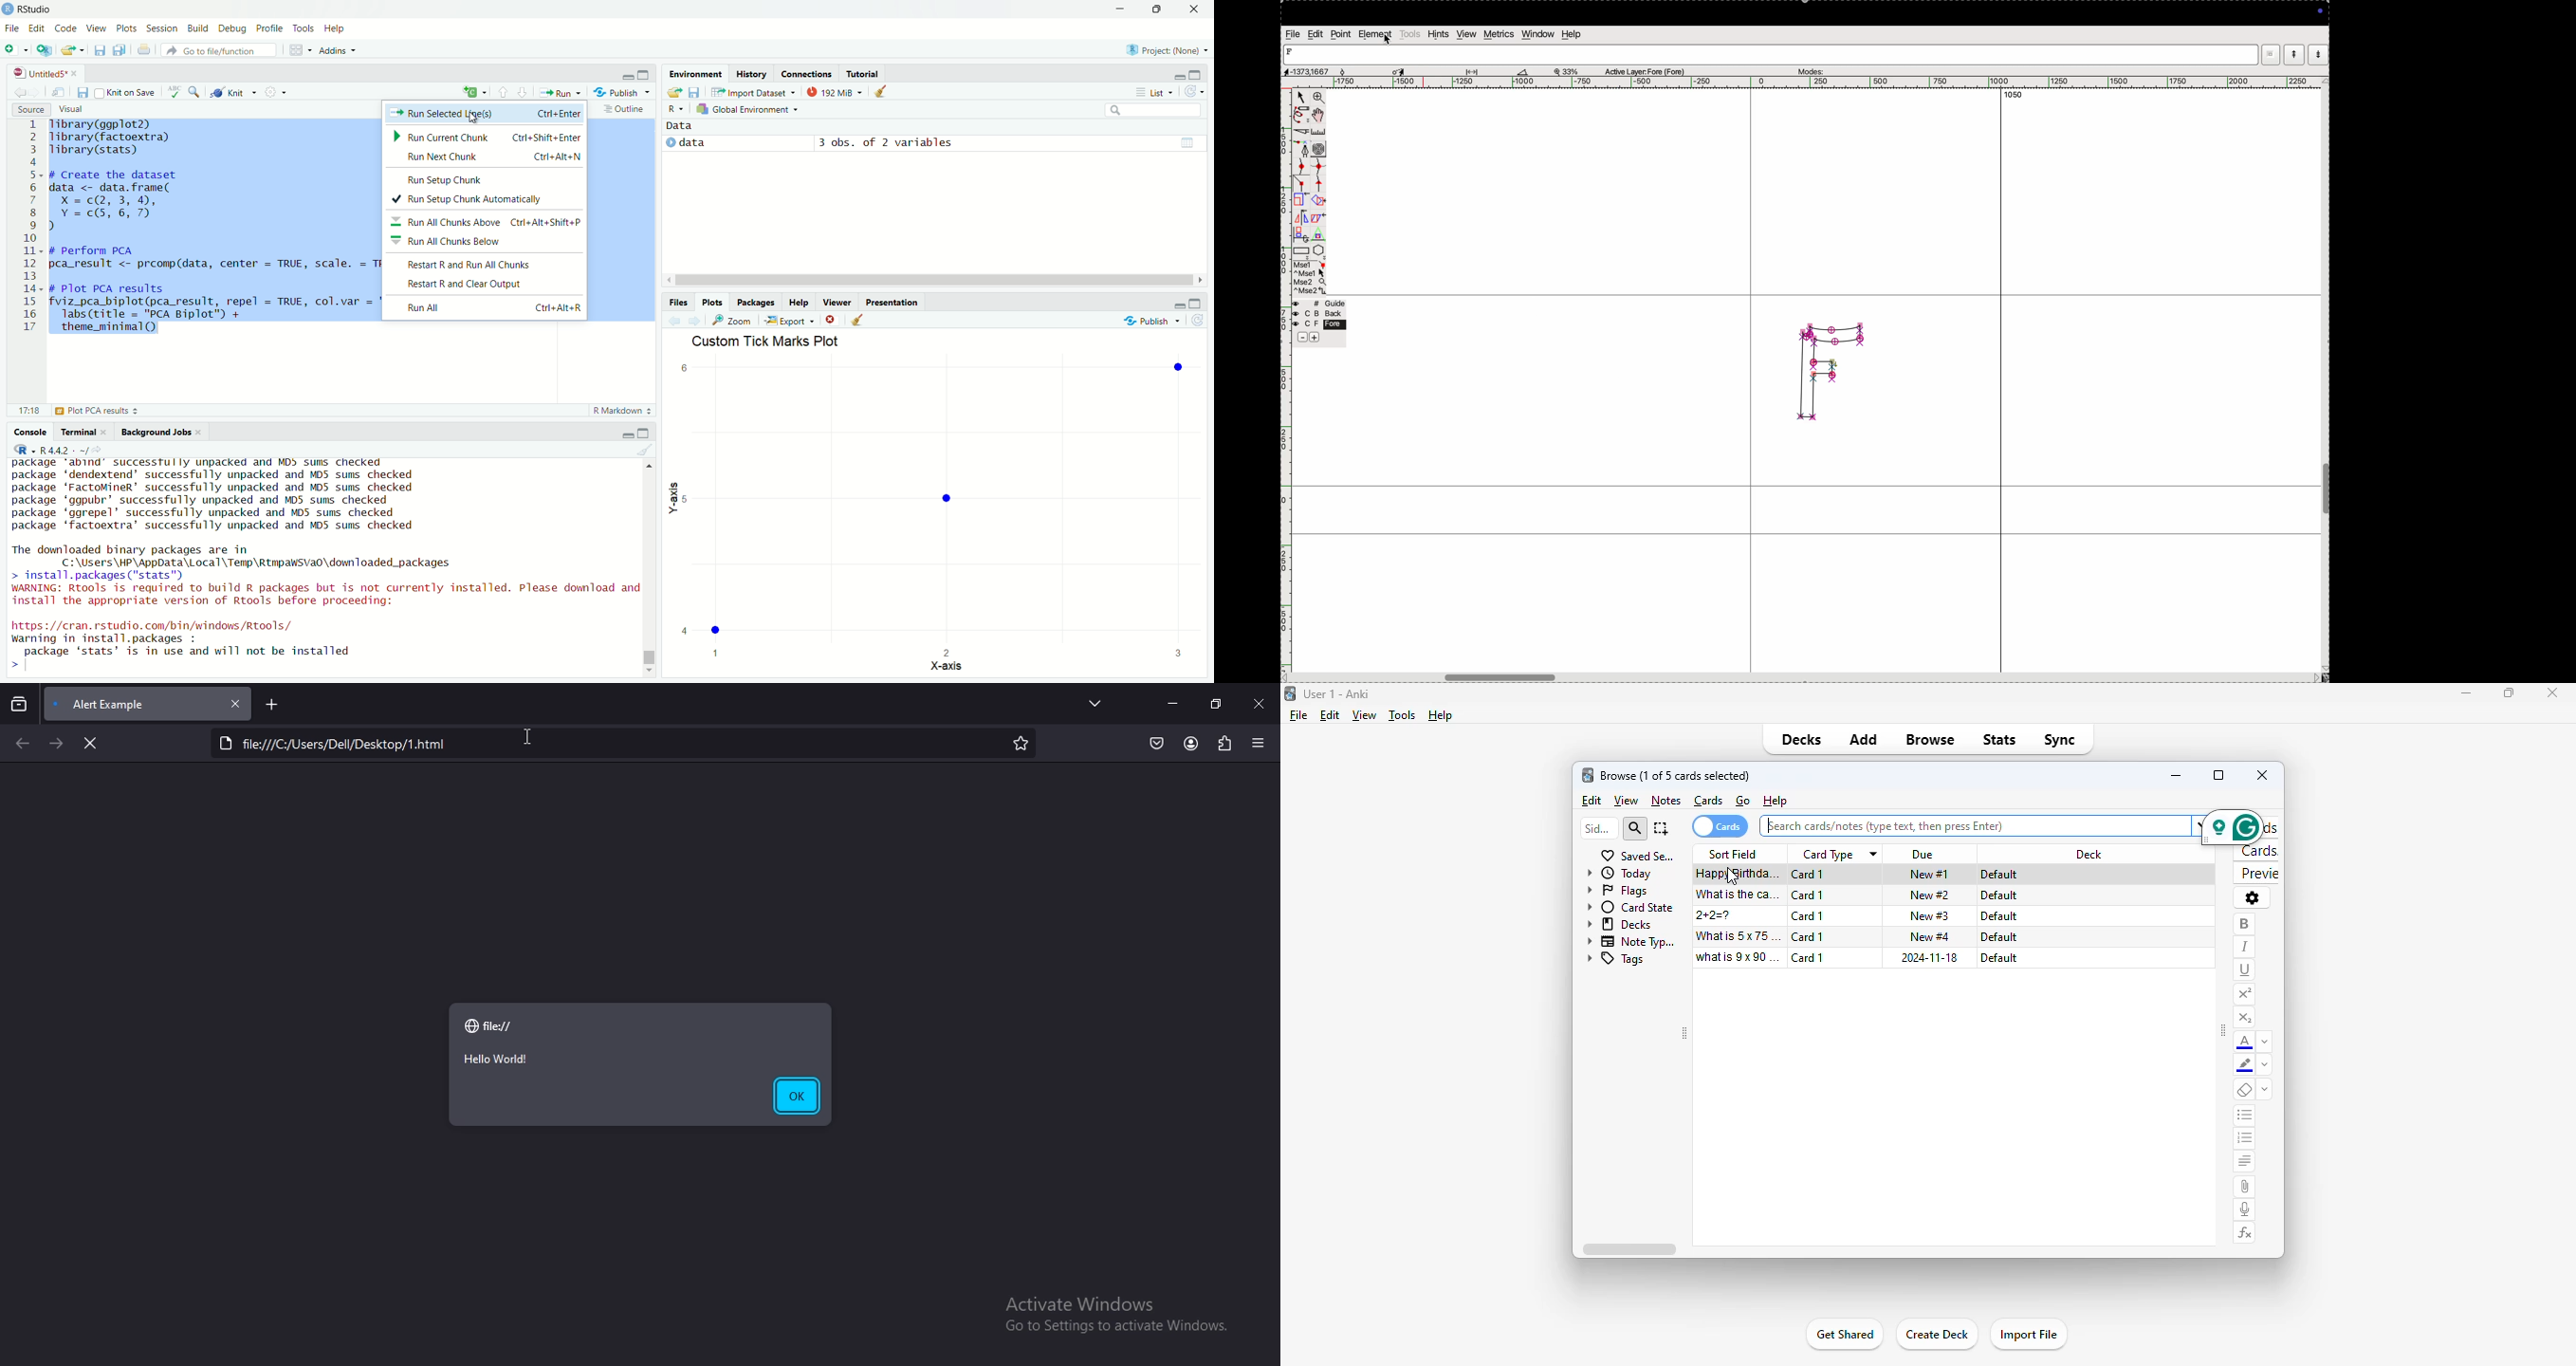  Describe the element at coordinates (31, 226) in the screenshot. I see `line number` at that location.